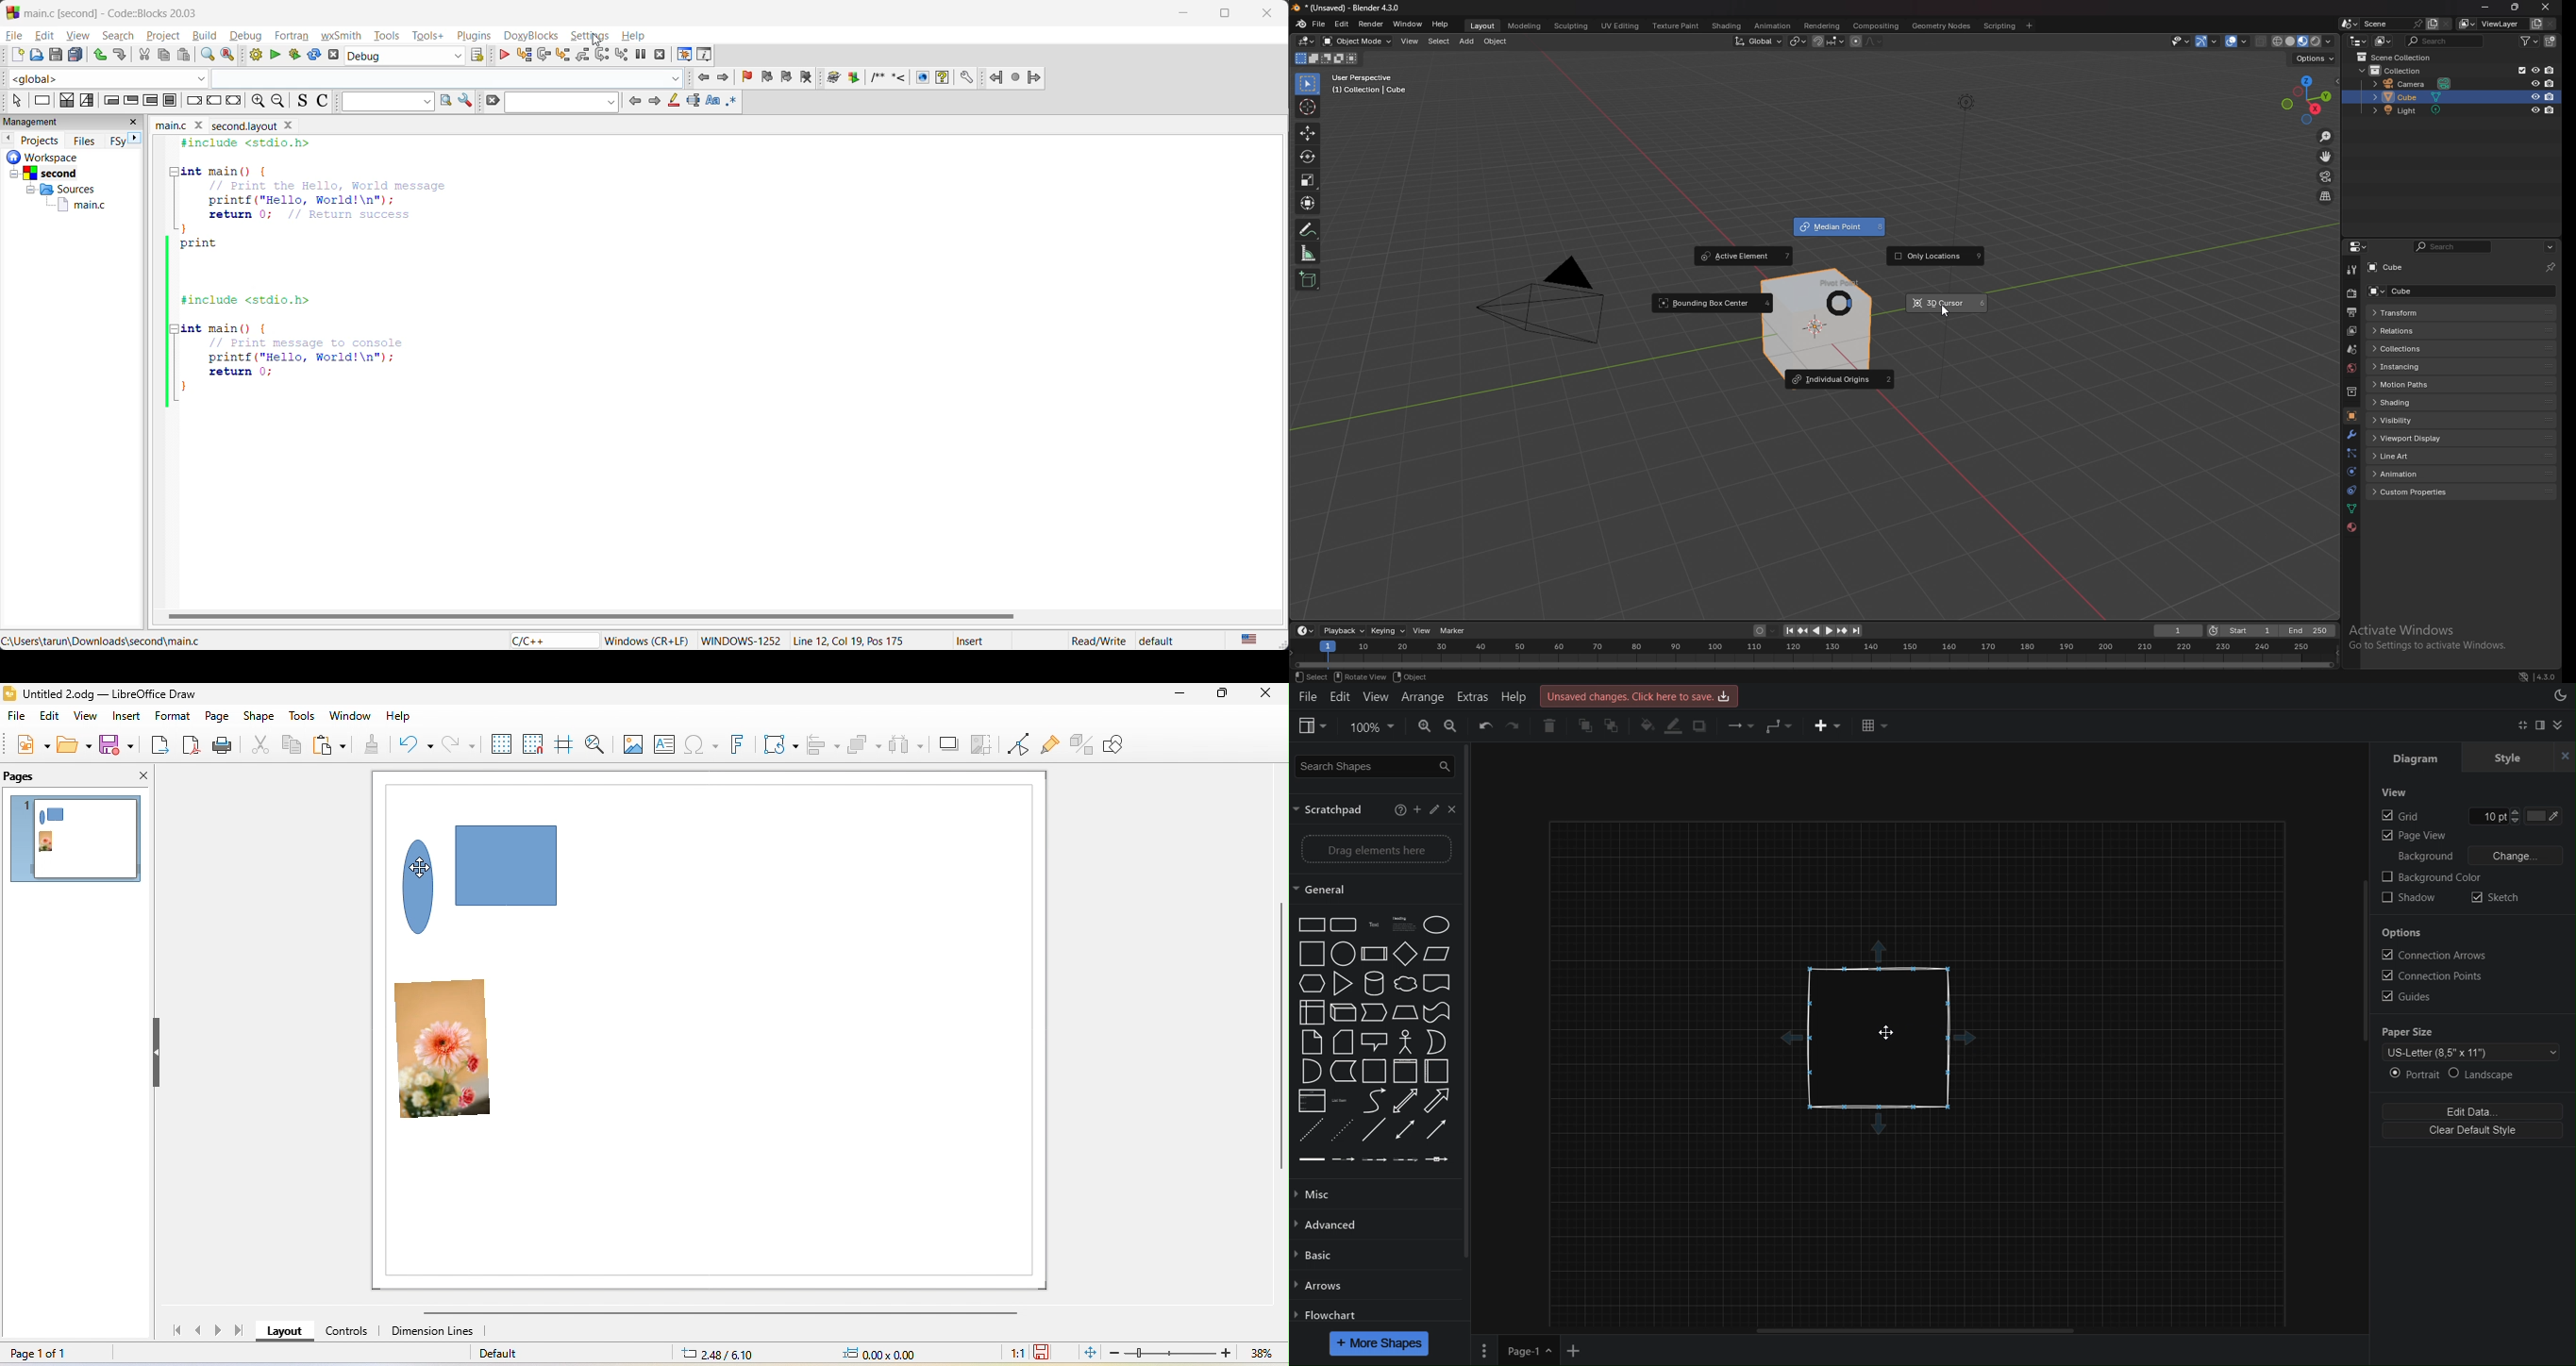  I want to click on step into, so click(563, 54).